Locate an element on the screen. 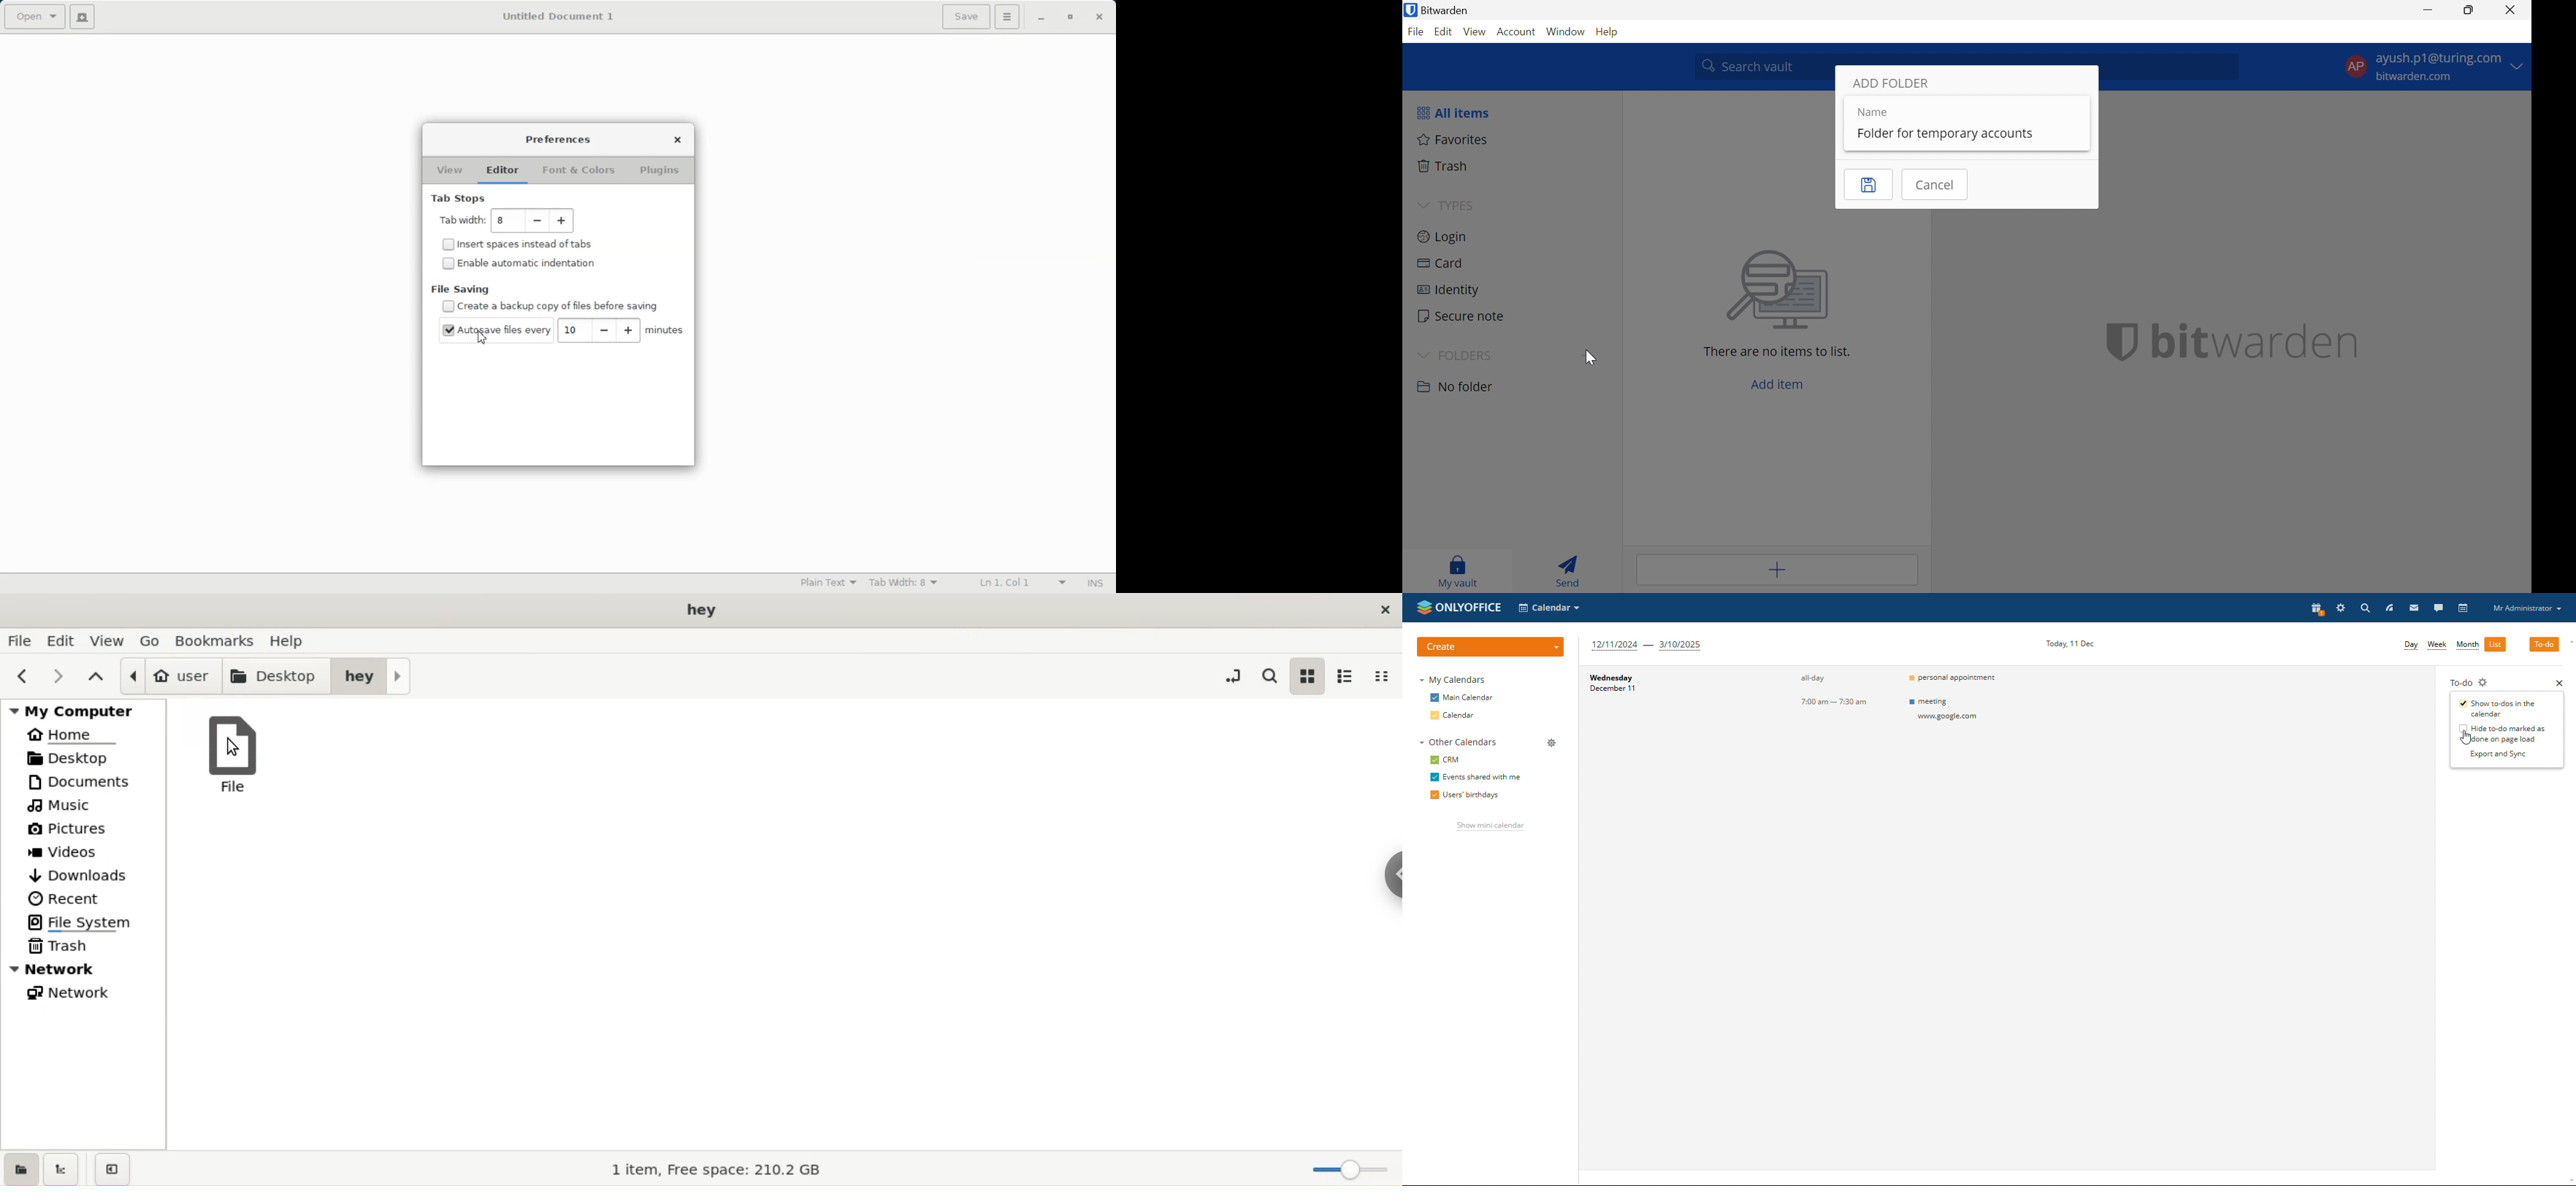 Image resolution: width=2576 pixels, height=1204 pixels. bitwarden is located at coordinates (2257, 342).